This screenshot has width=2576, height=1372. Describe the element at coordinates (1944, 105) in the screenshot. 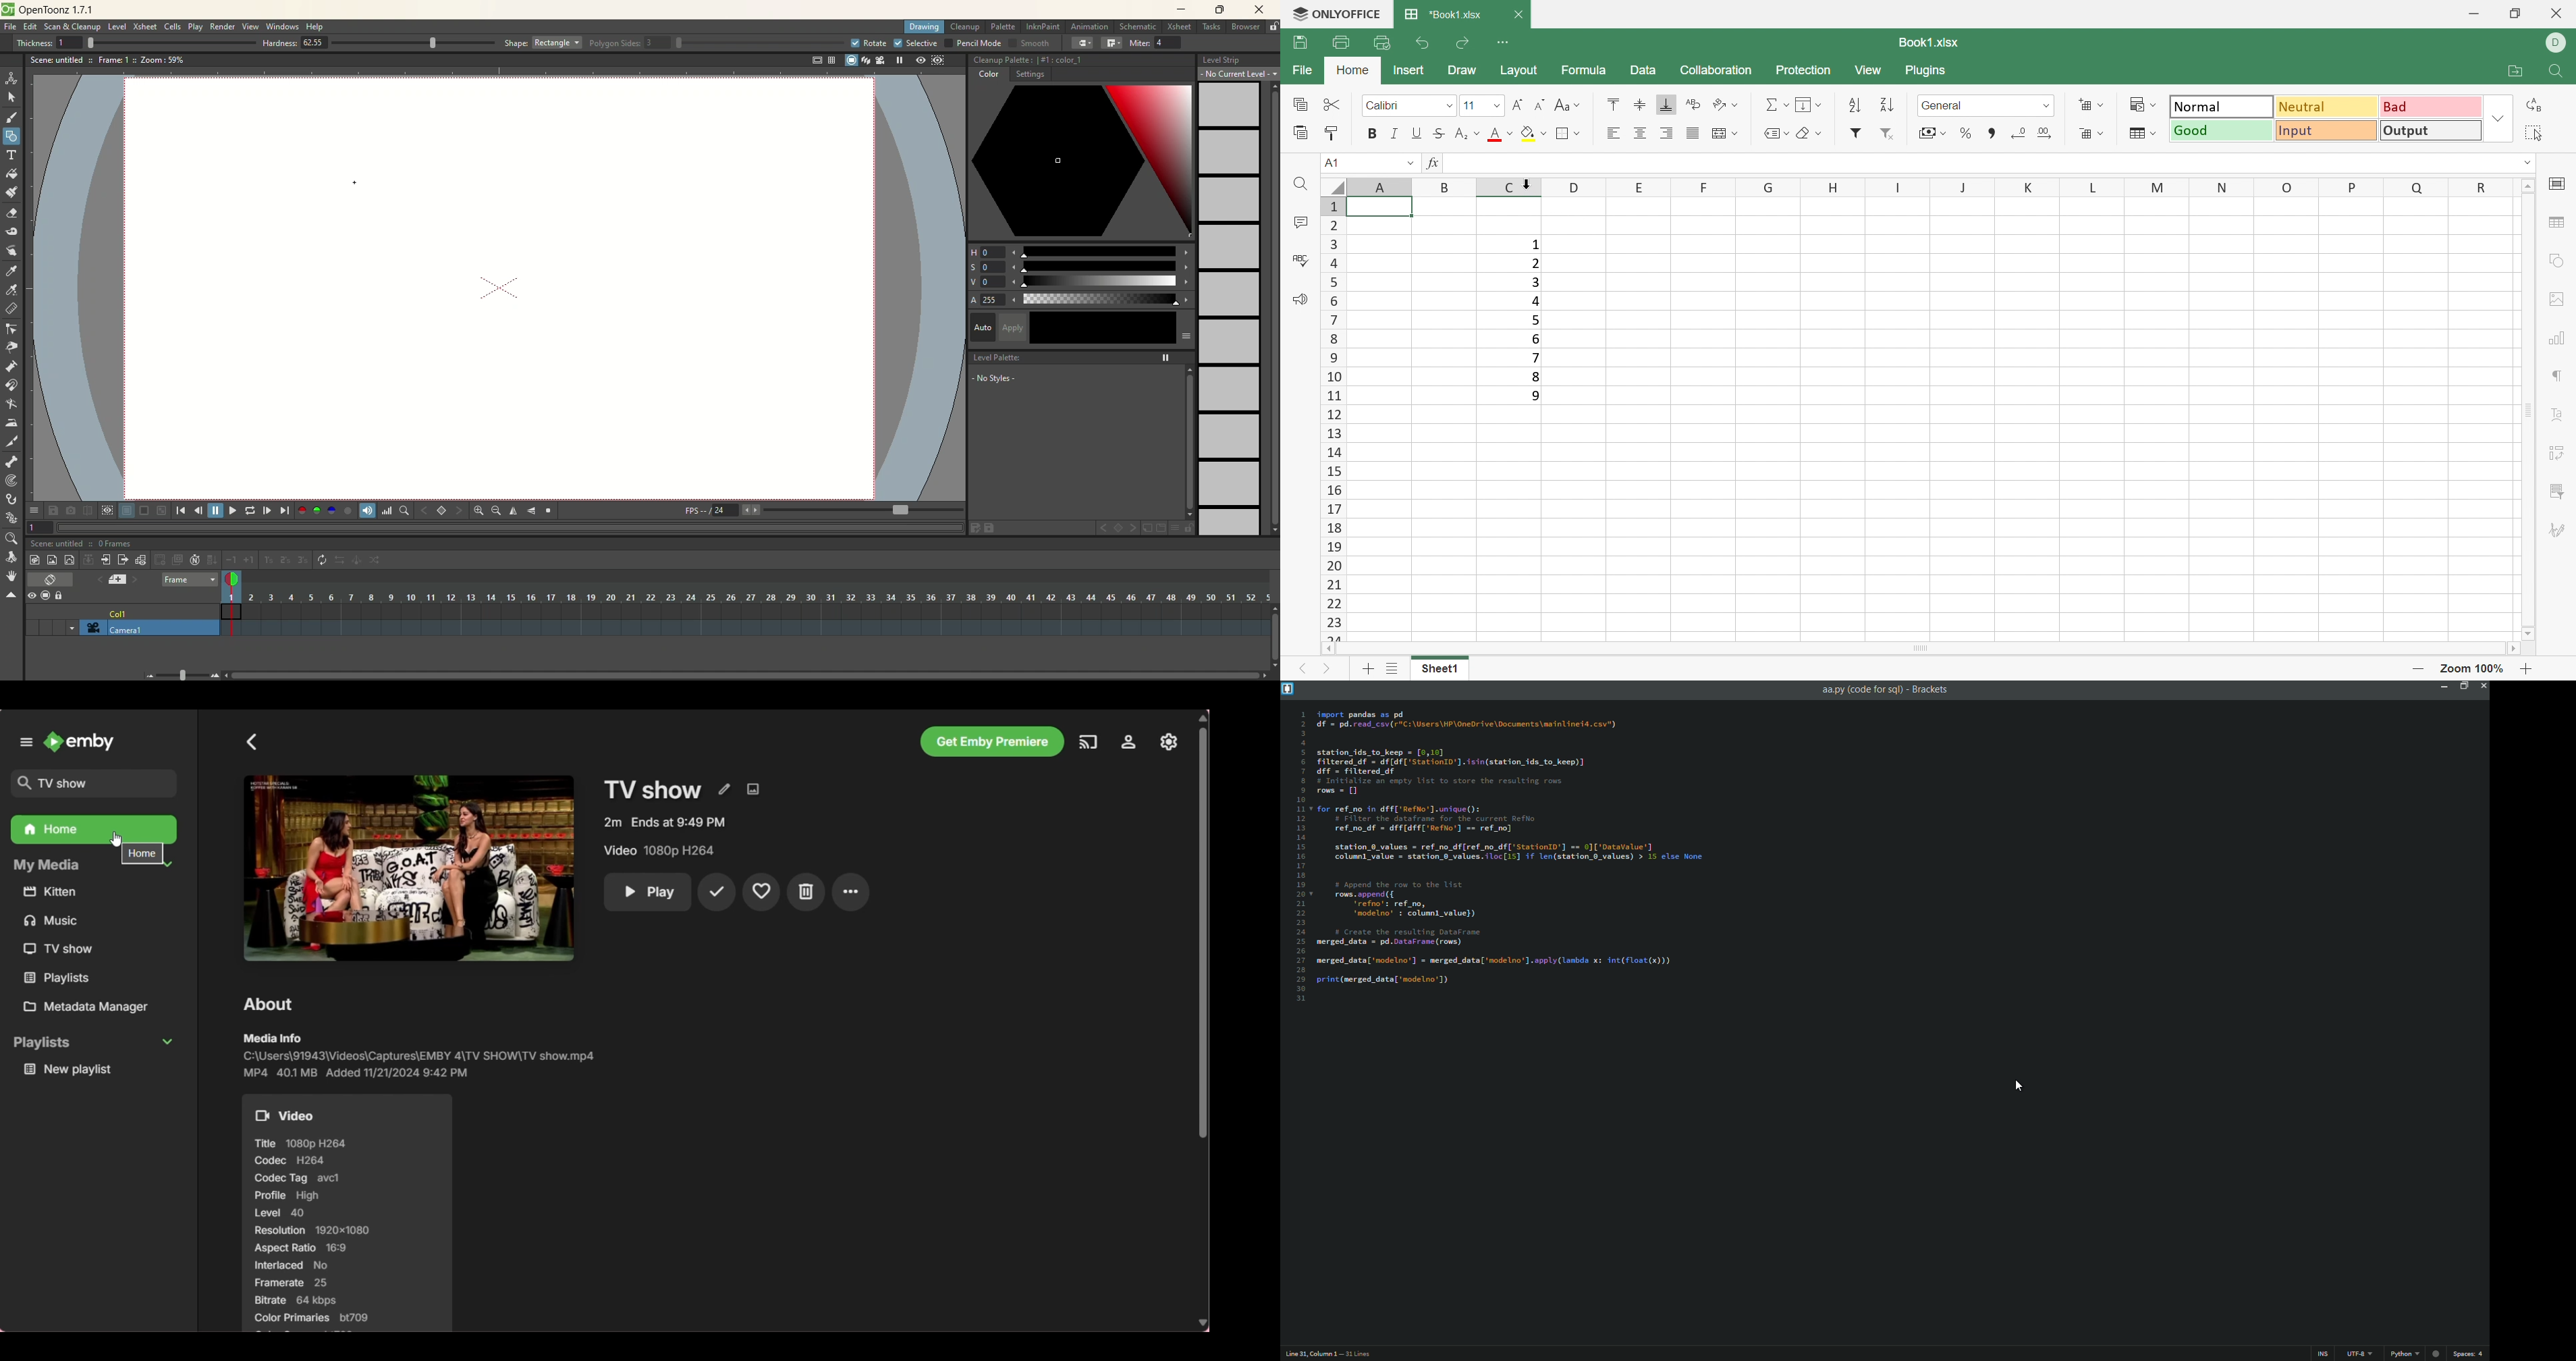

I see `General` at that location.